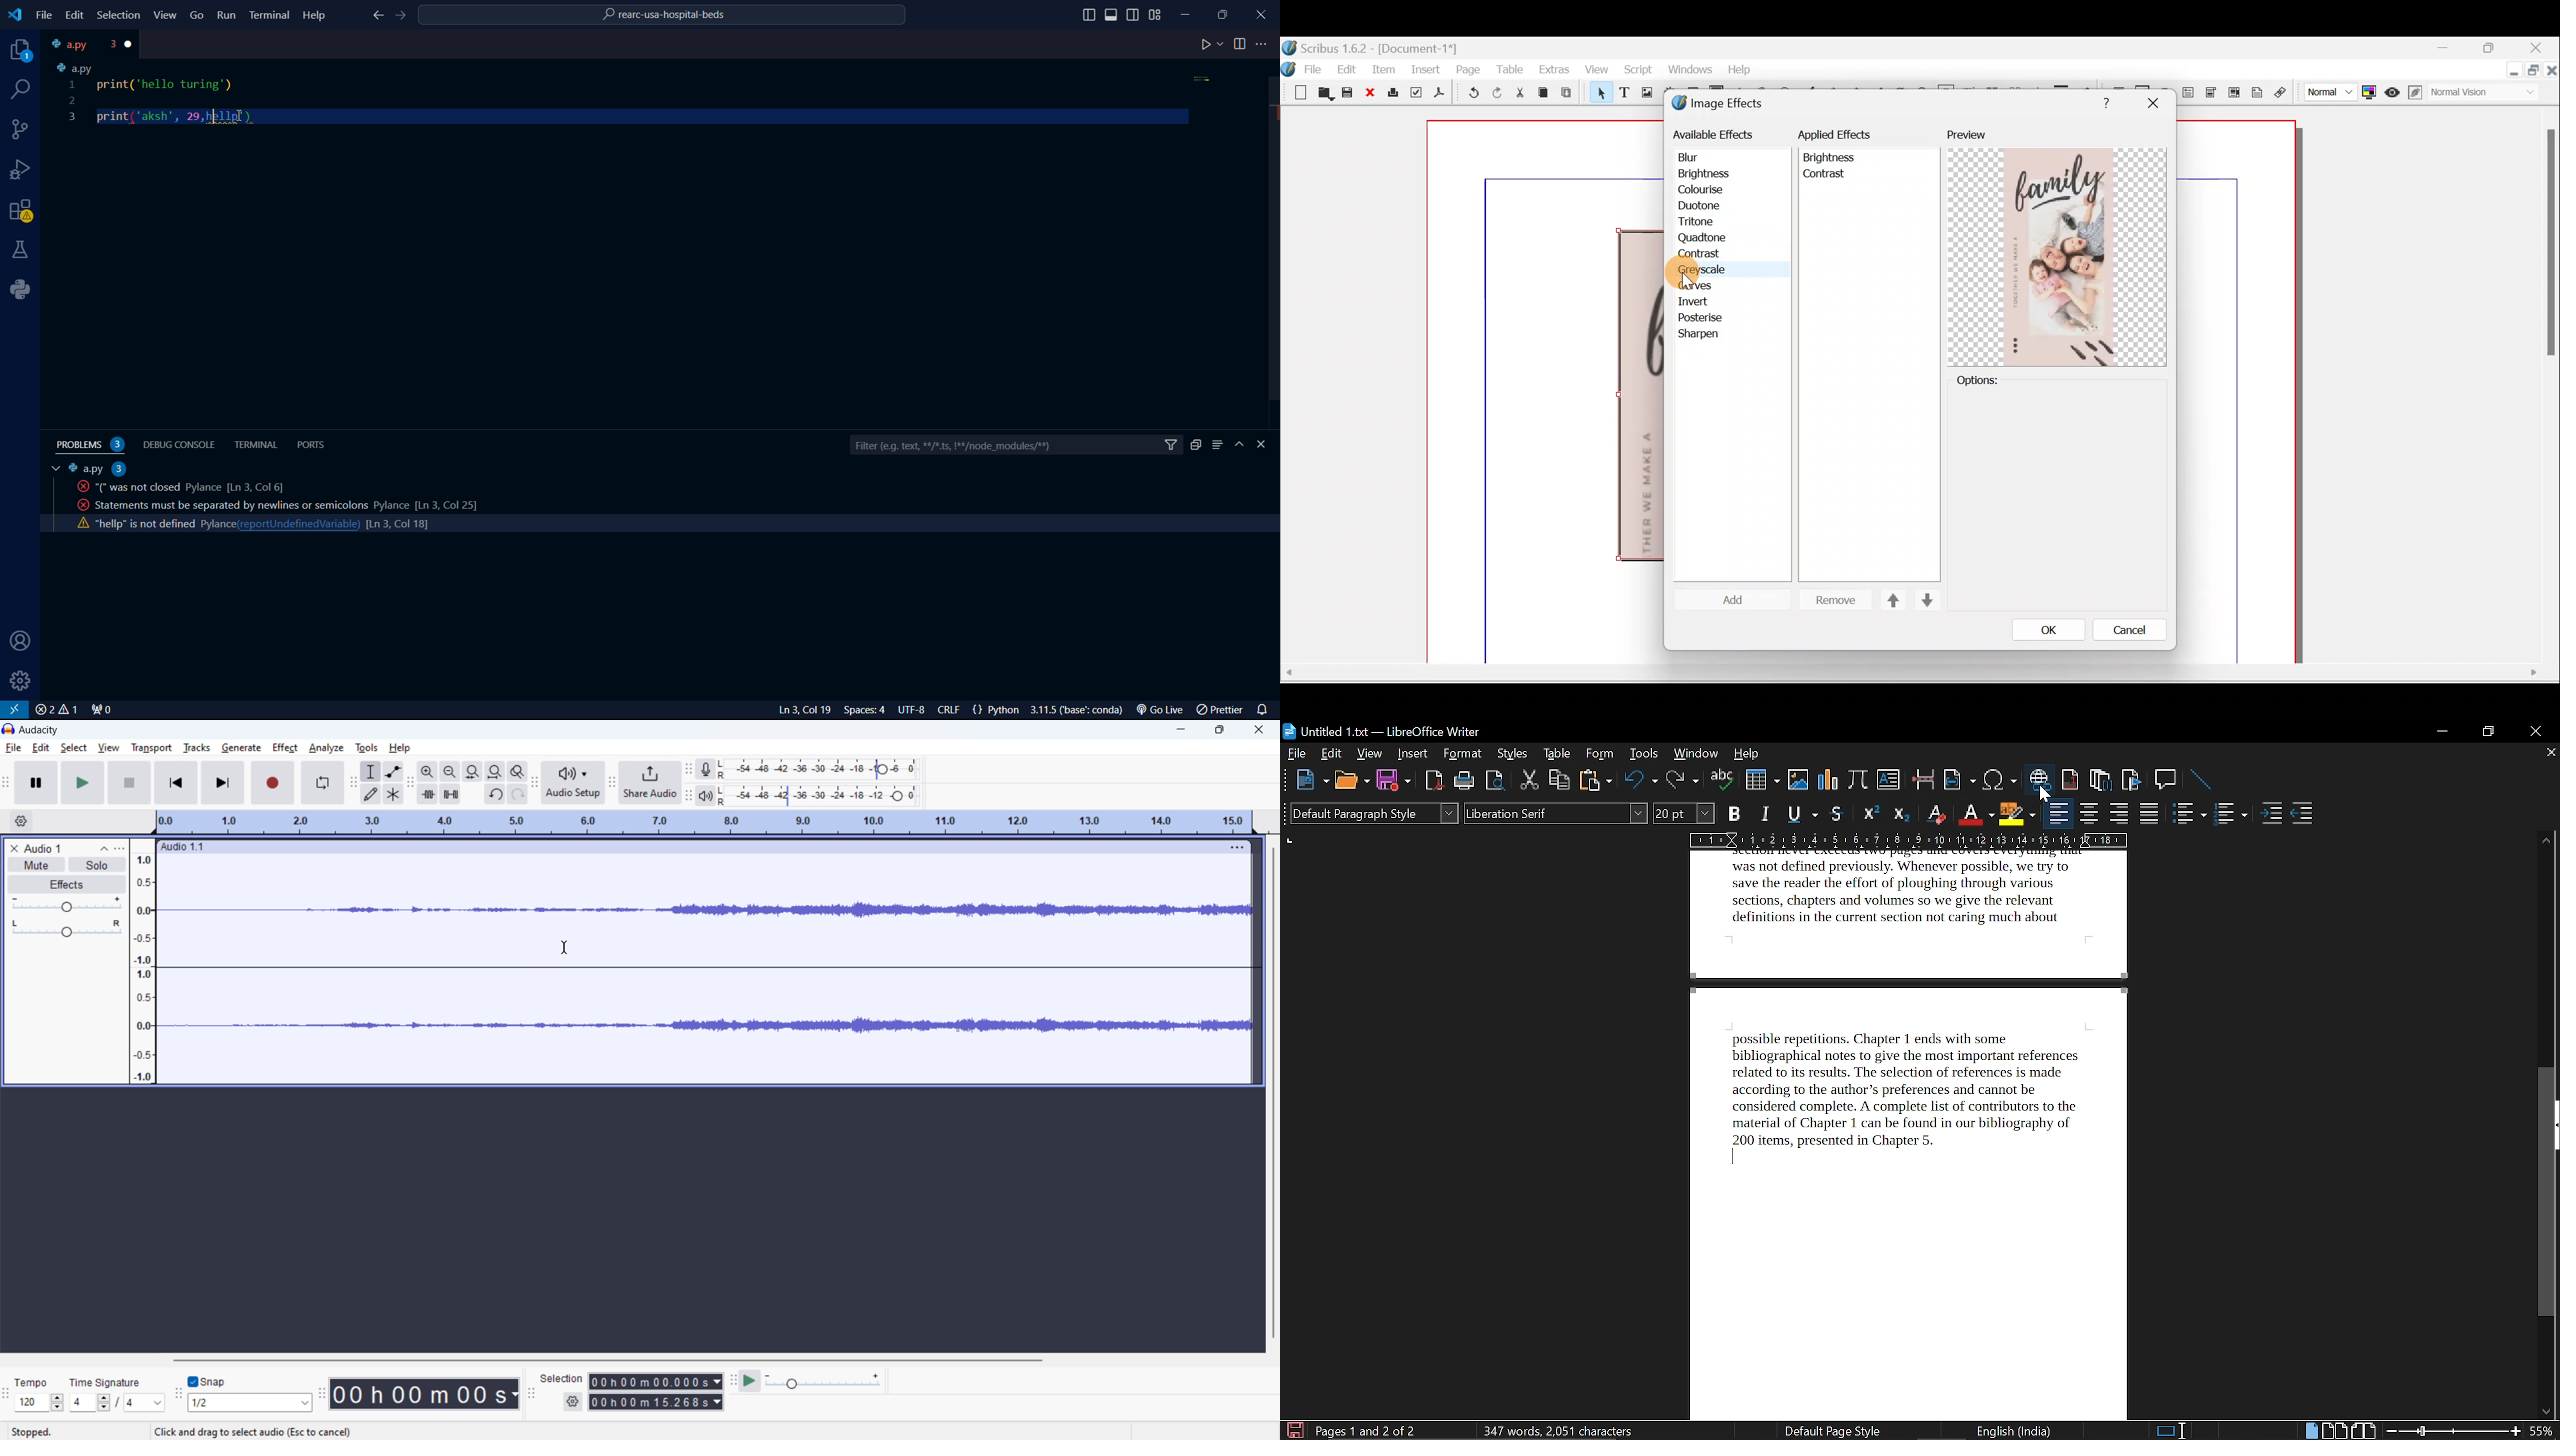  Describe the element at coordinates (1595, 781) in the screenshot. I see `paste` at that location.